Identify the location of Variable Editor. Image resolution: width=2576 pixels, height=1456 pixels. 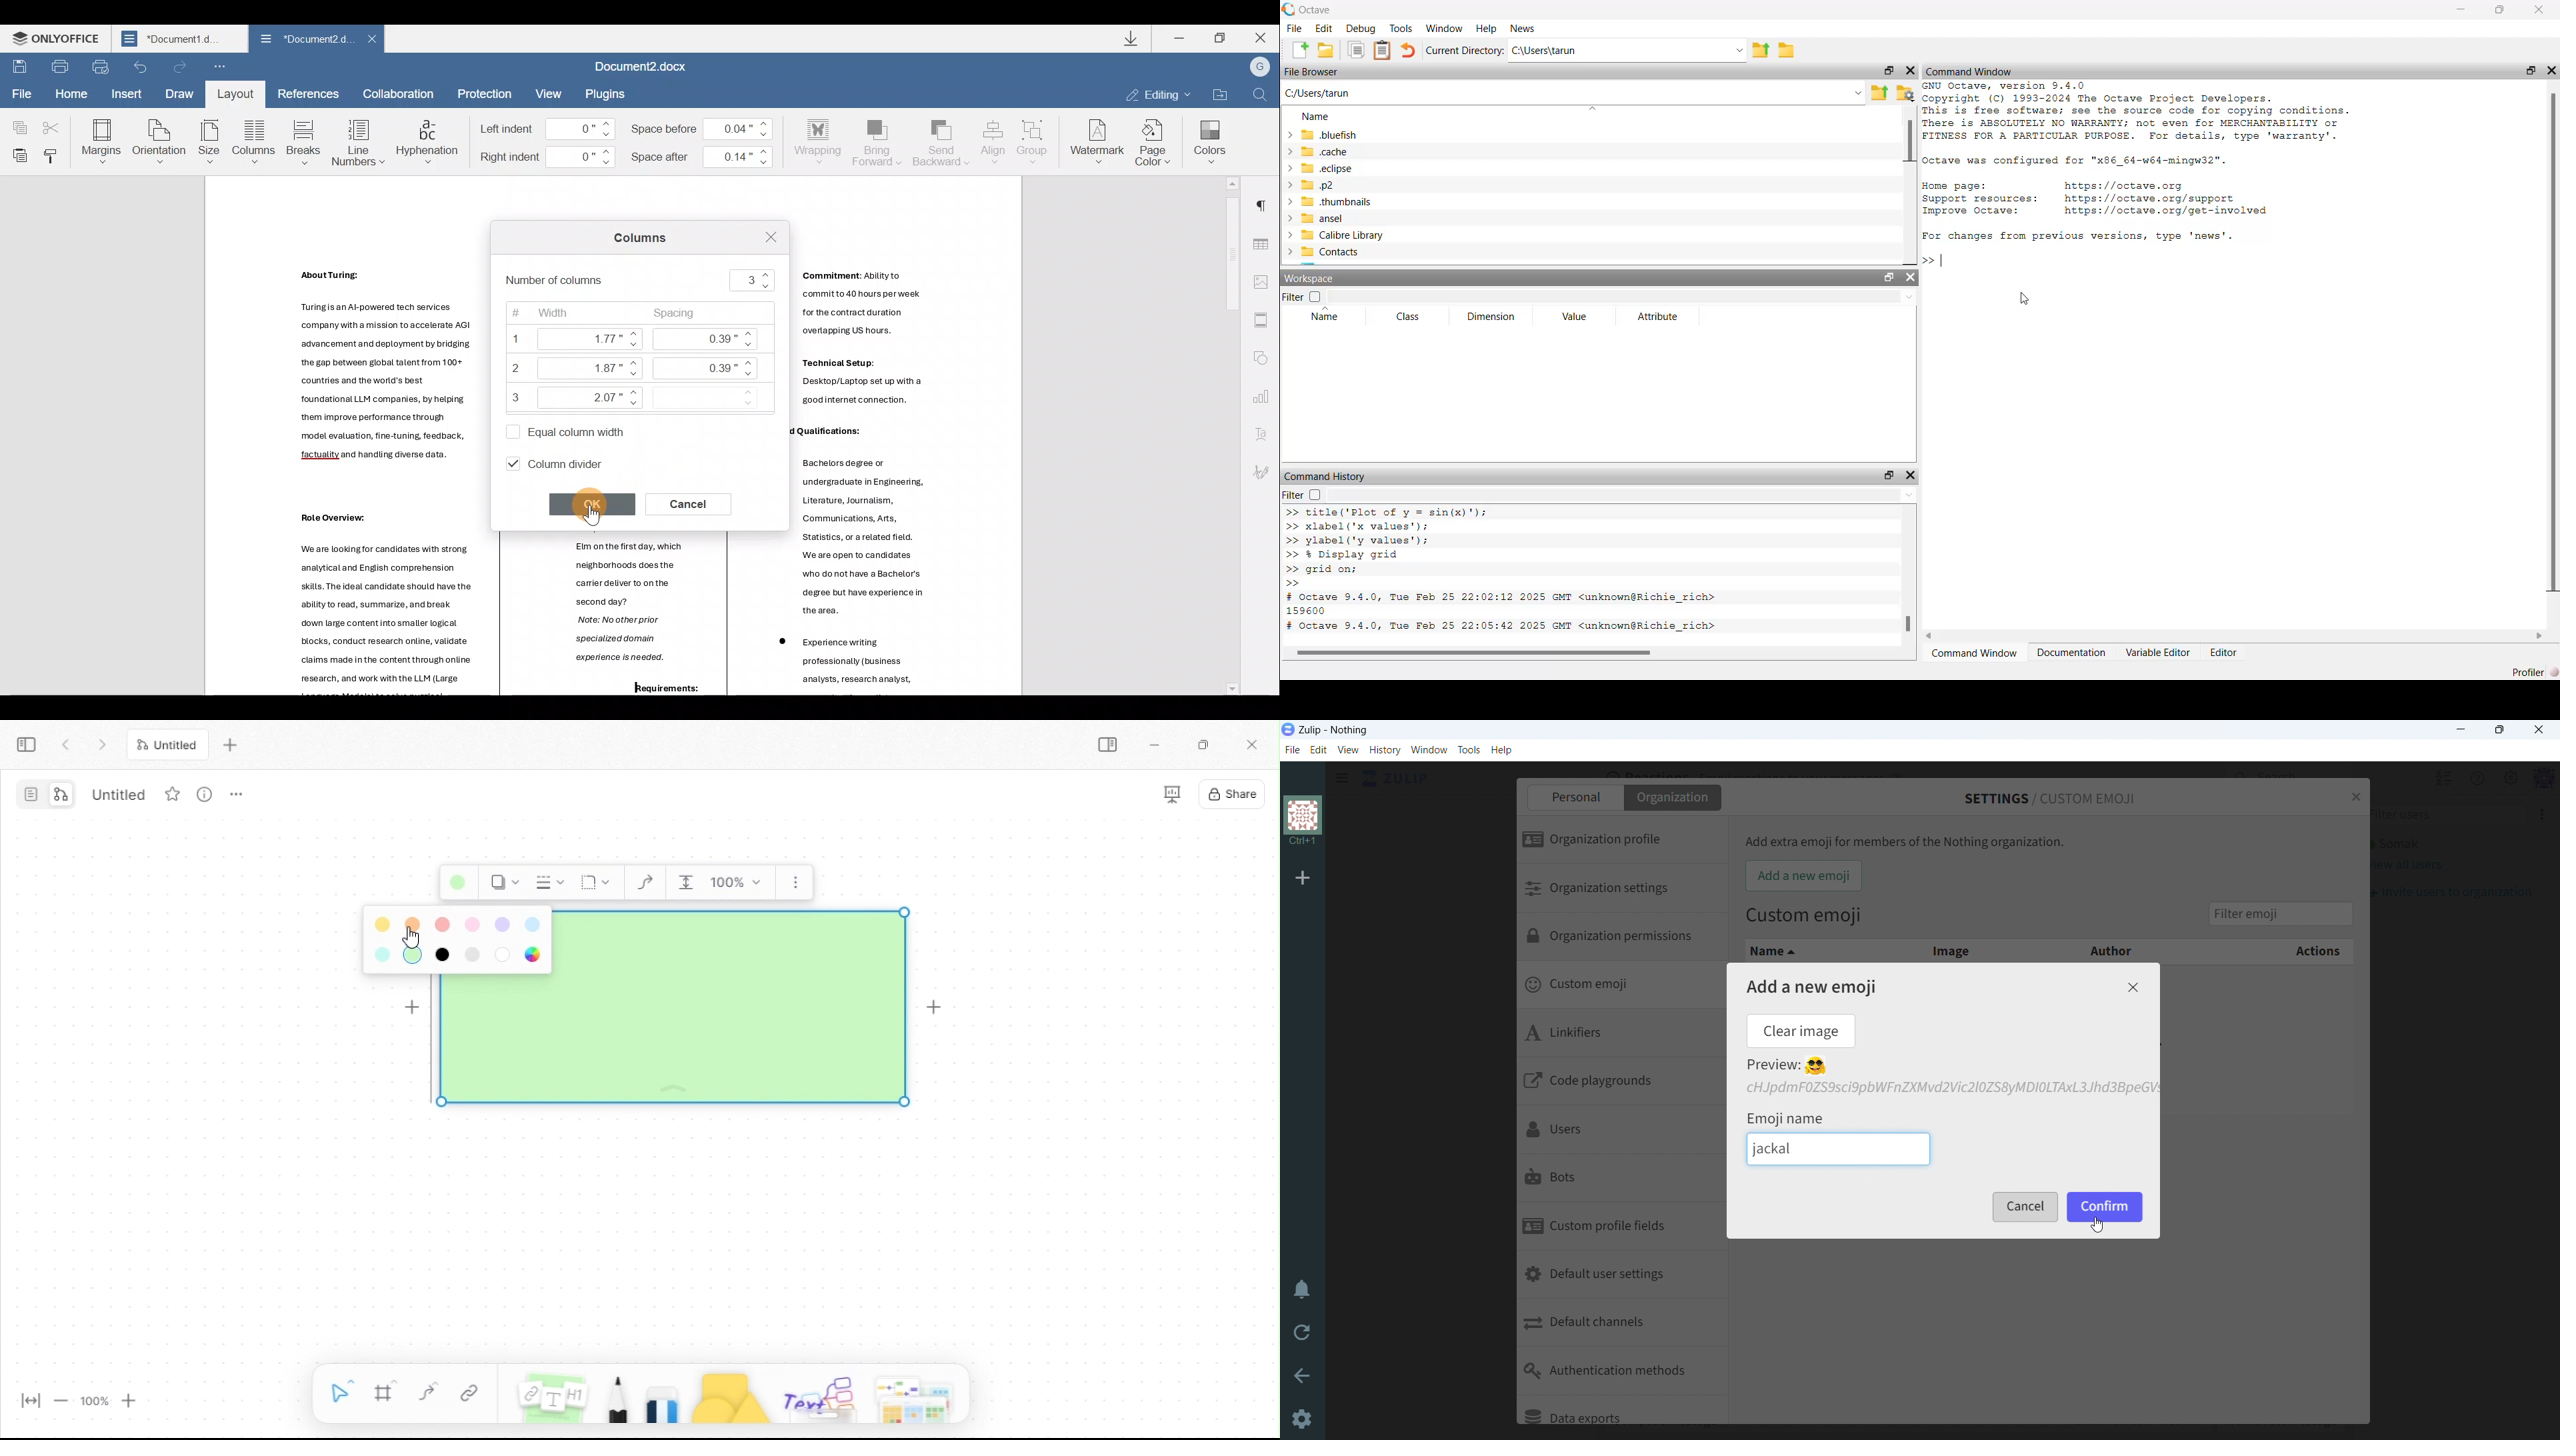
(2157, 653).